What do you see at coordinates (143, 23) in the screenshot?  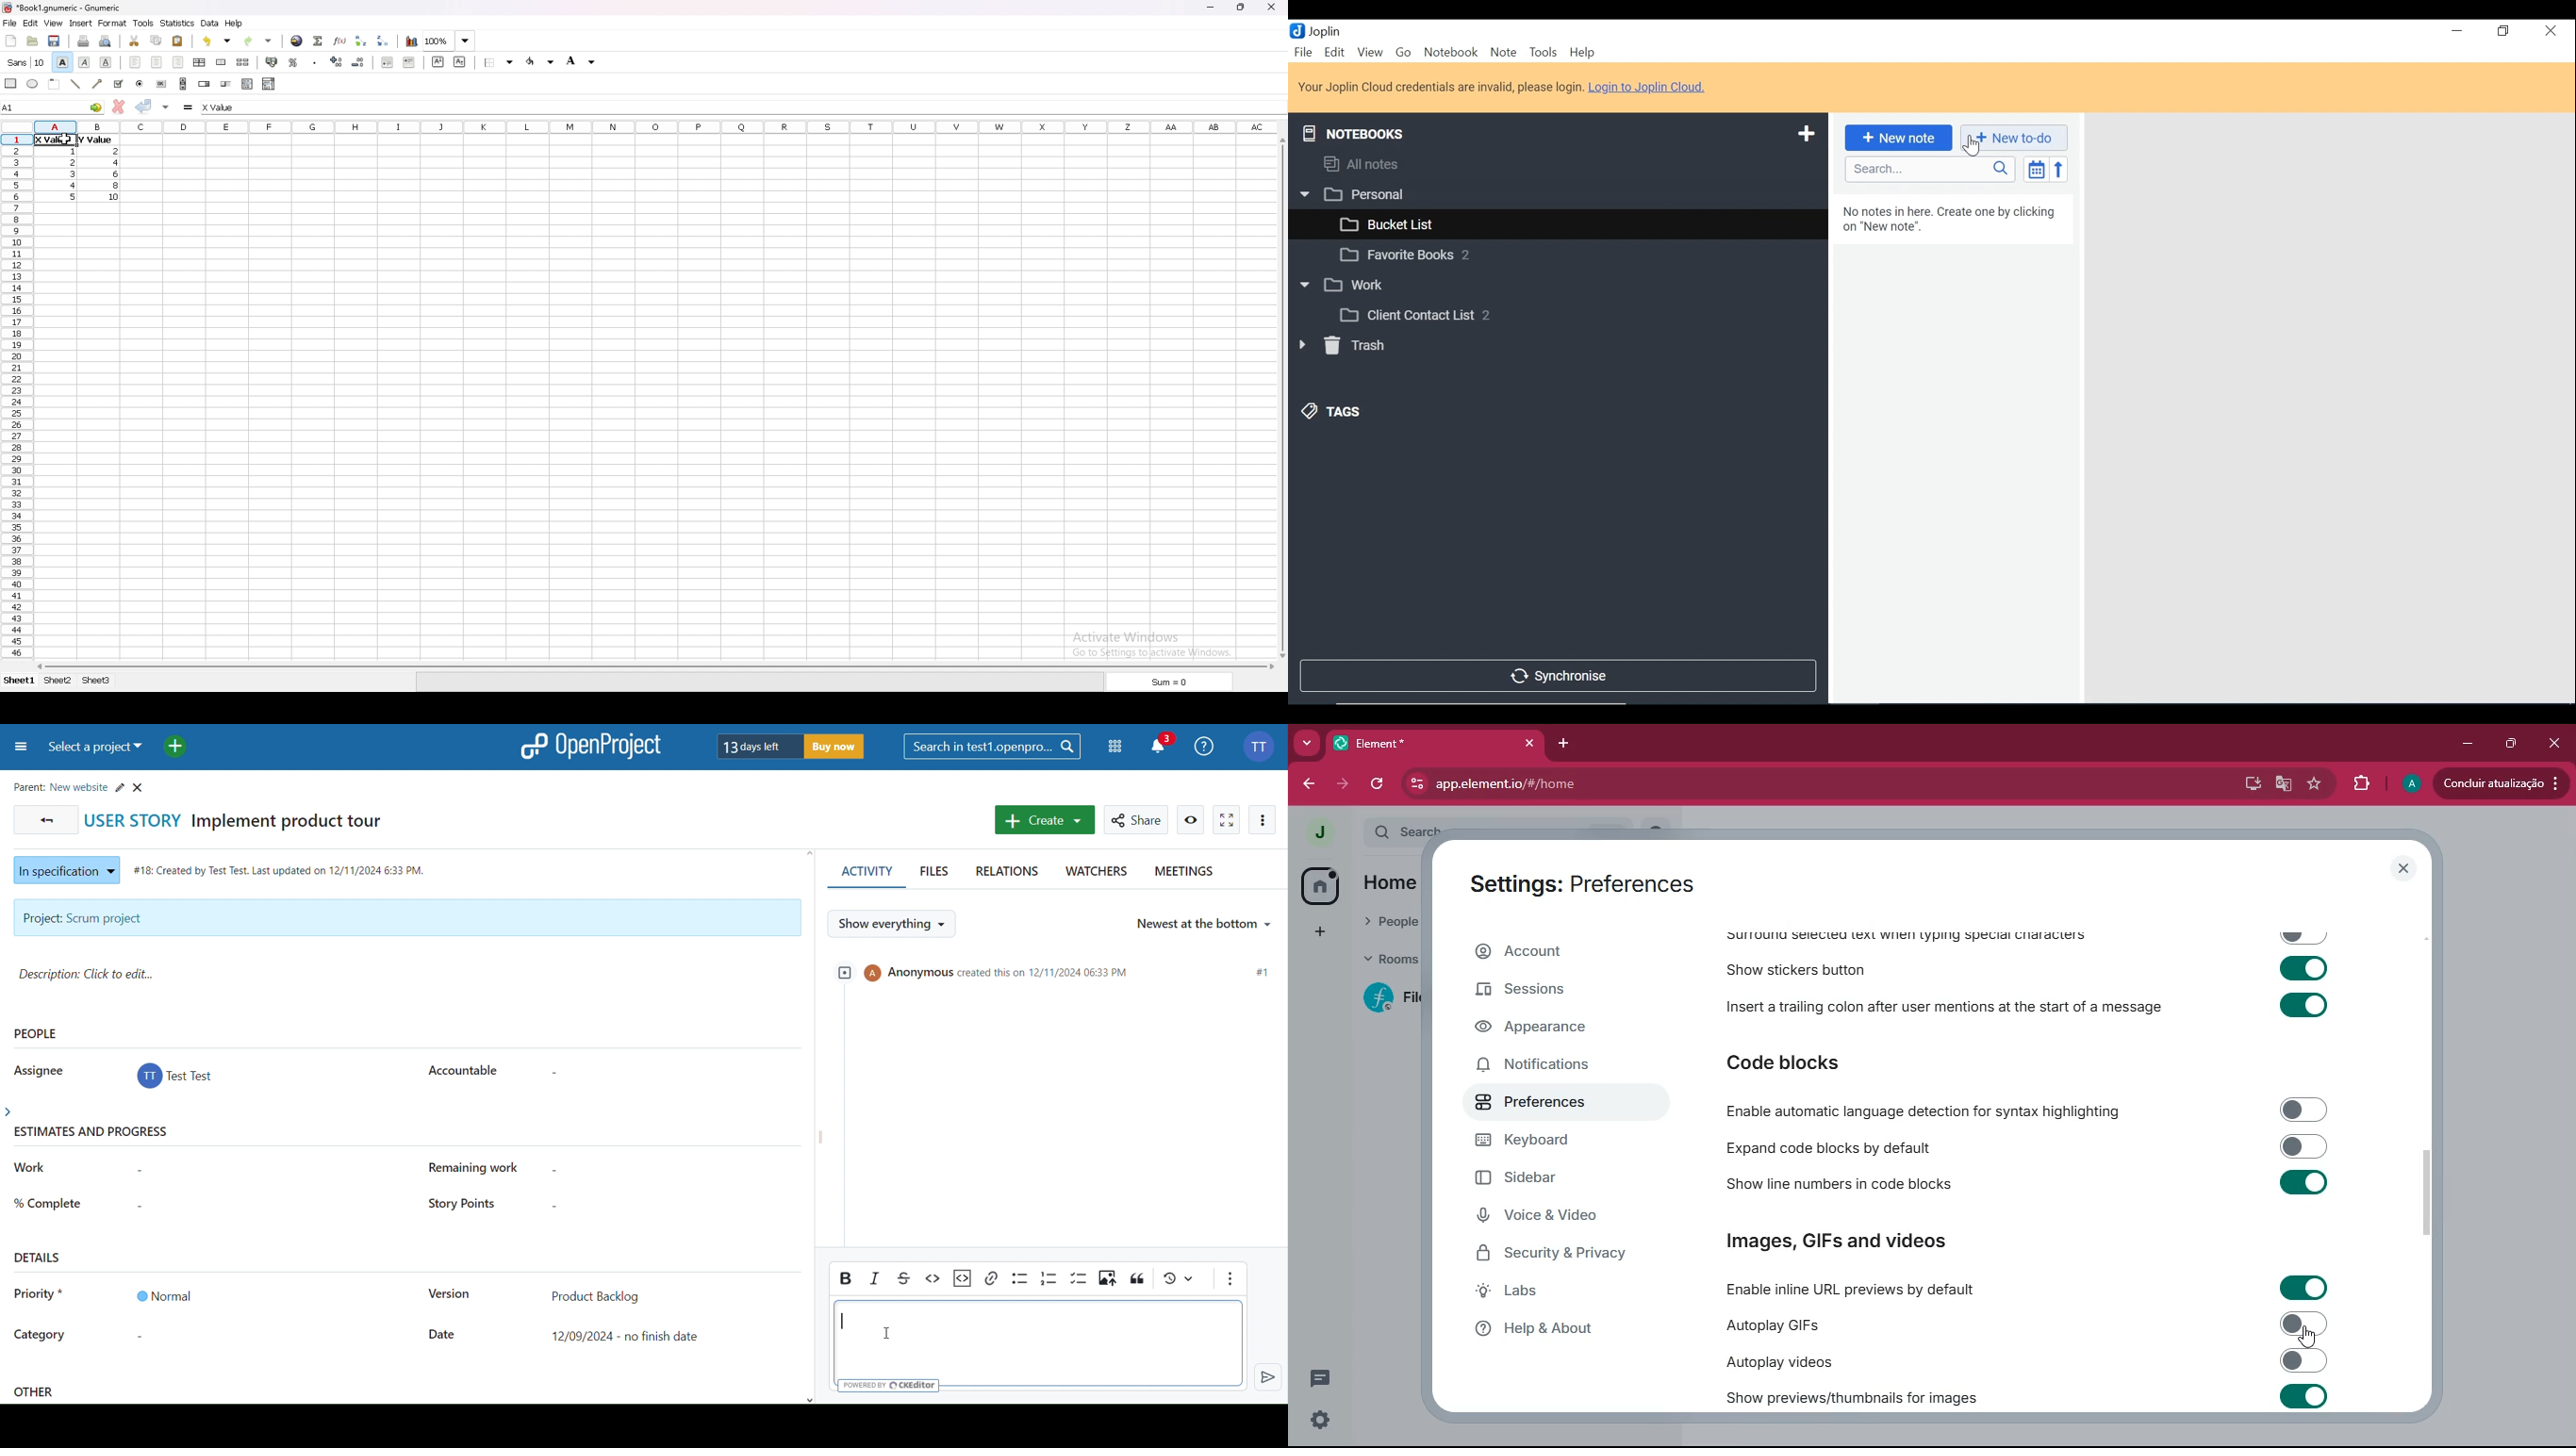 I see `tools` at bounding box center [143, 23].